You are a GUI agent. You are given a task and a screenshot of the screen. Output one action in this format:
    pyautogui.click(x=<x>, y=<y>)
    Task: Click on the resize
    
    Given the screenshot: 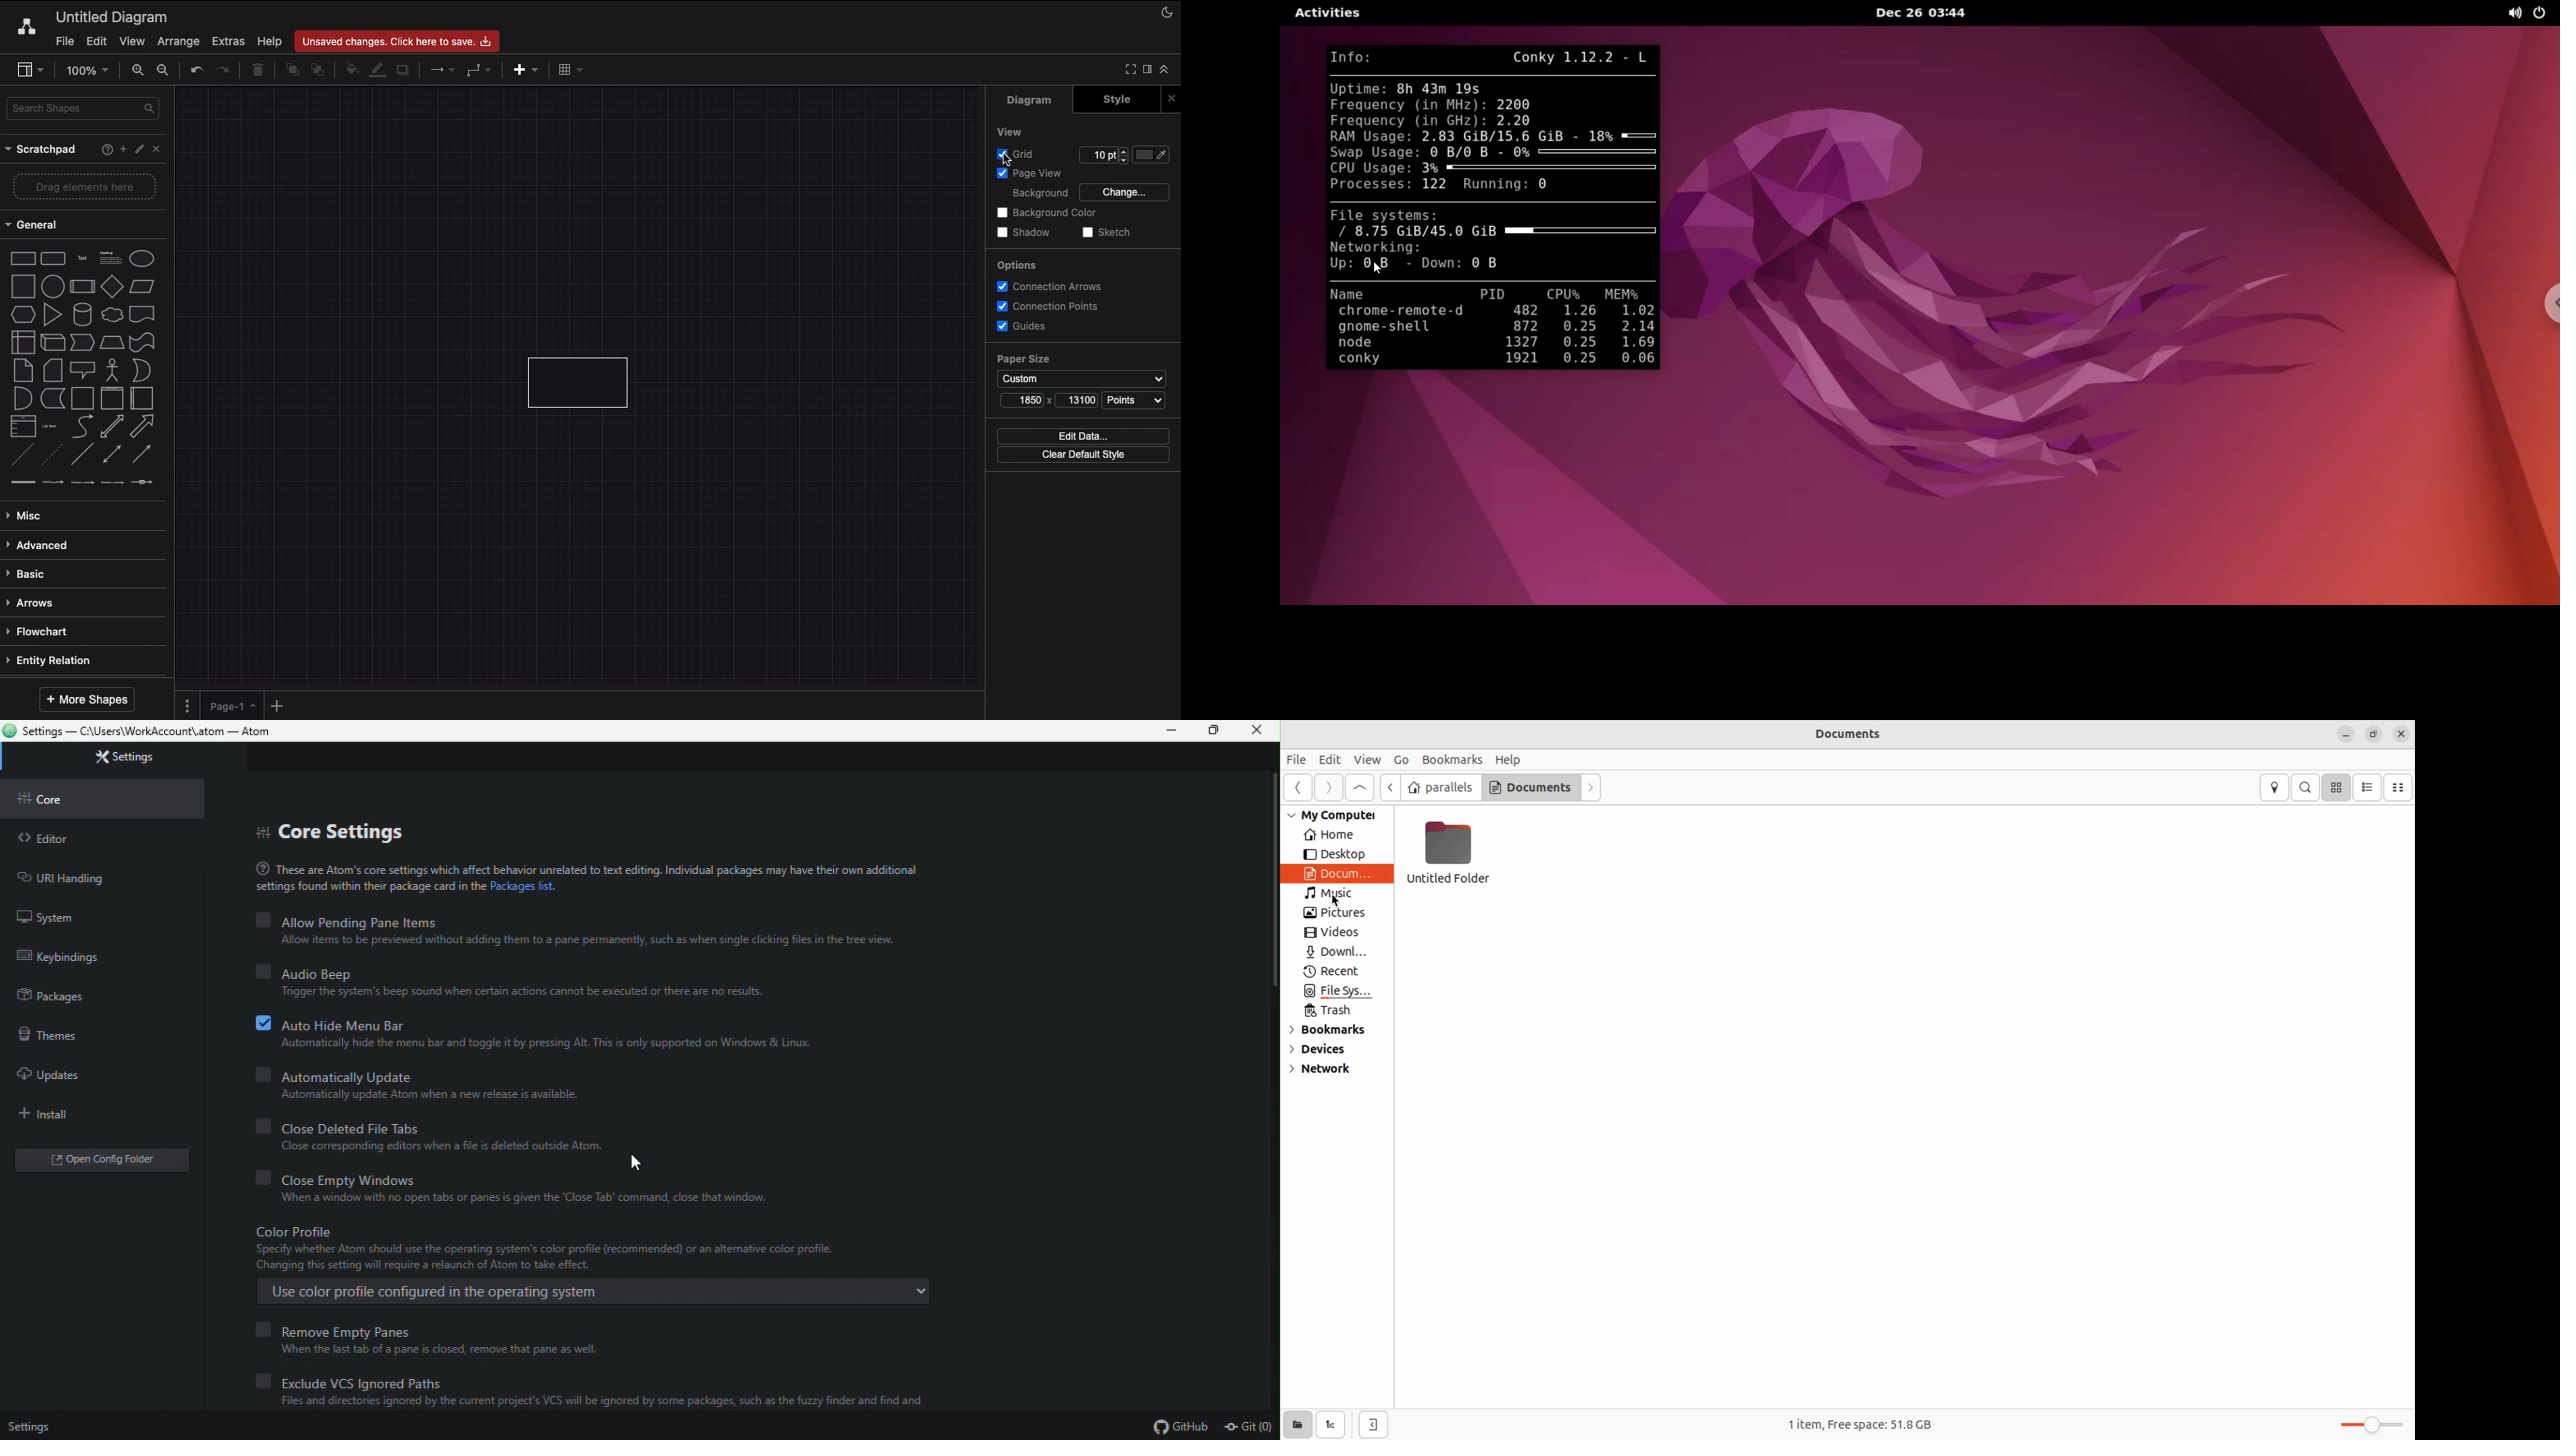 What is the action you would take?
    pyautogui.click(x=2375, y=732)
    